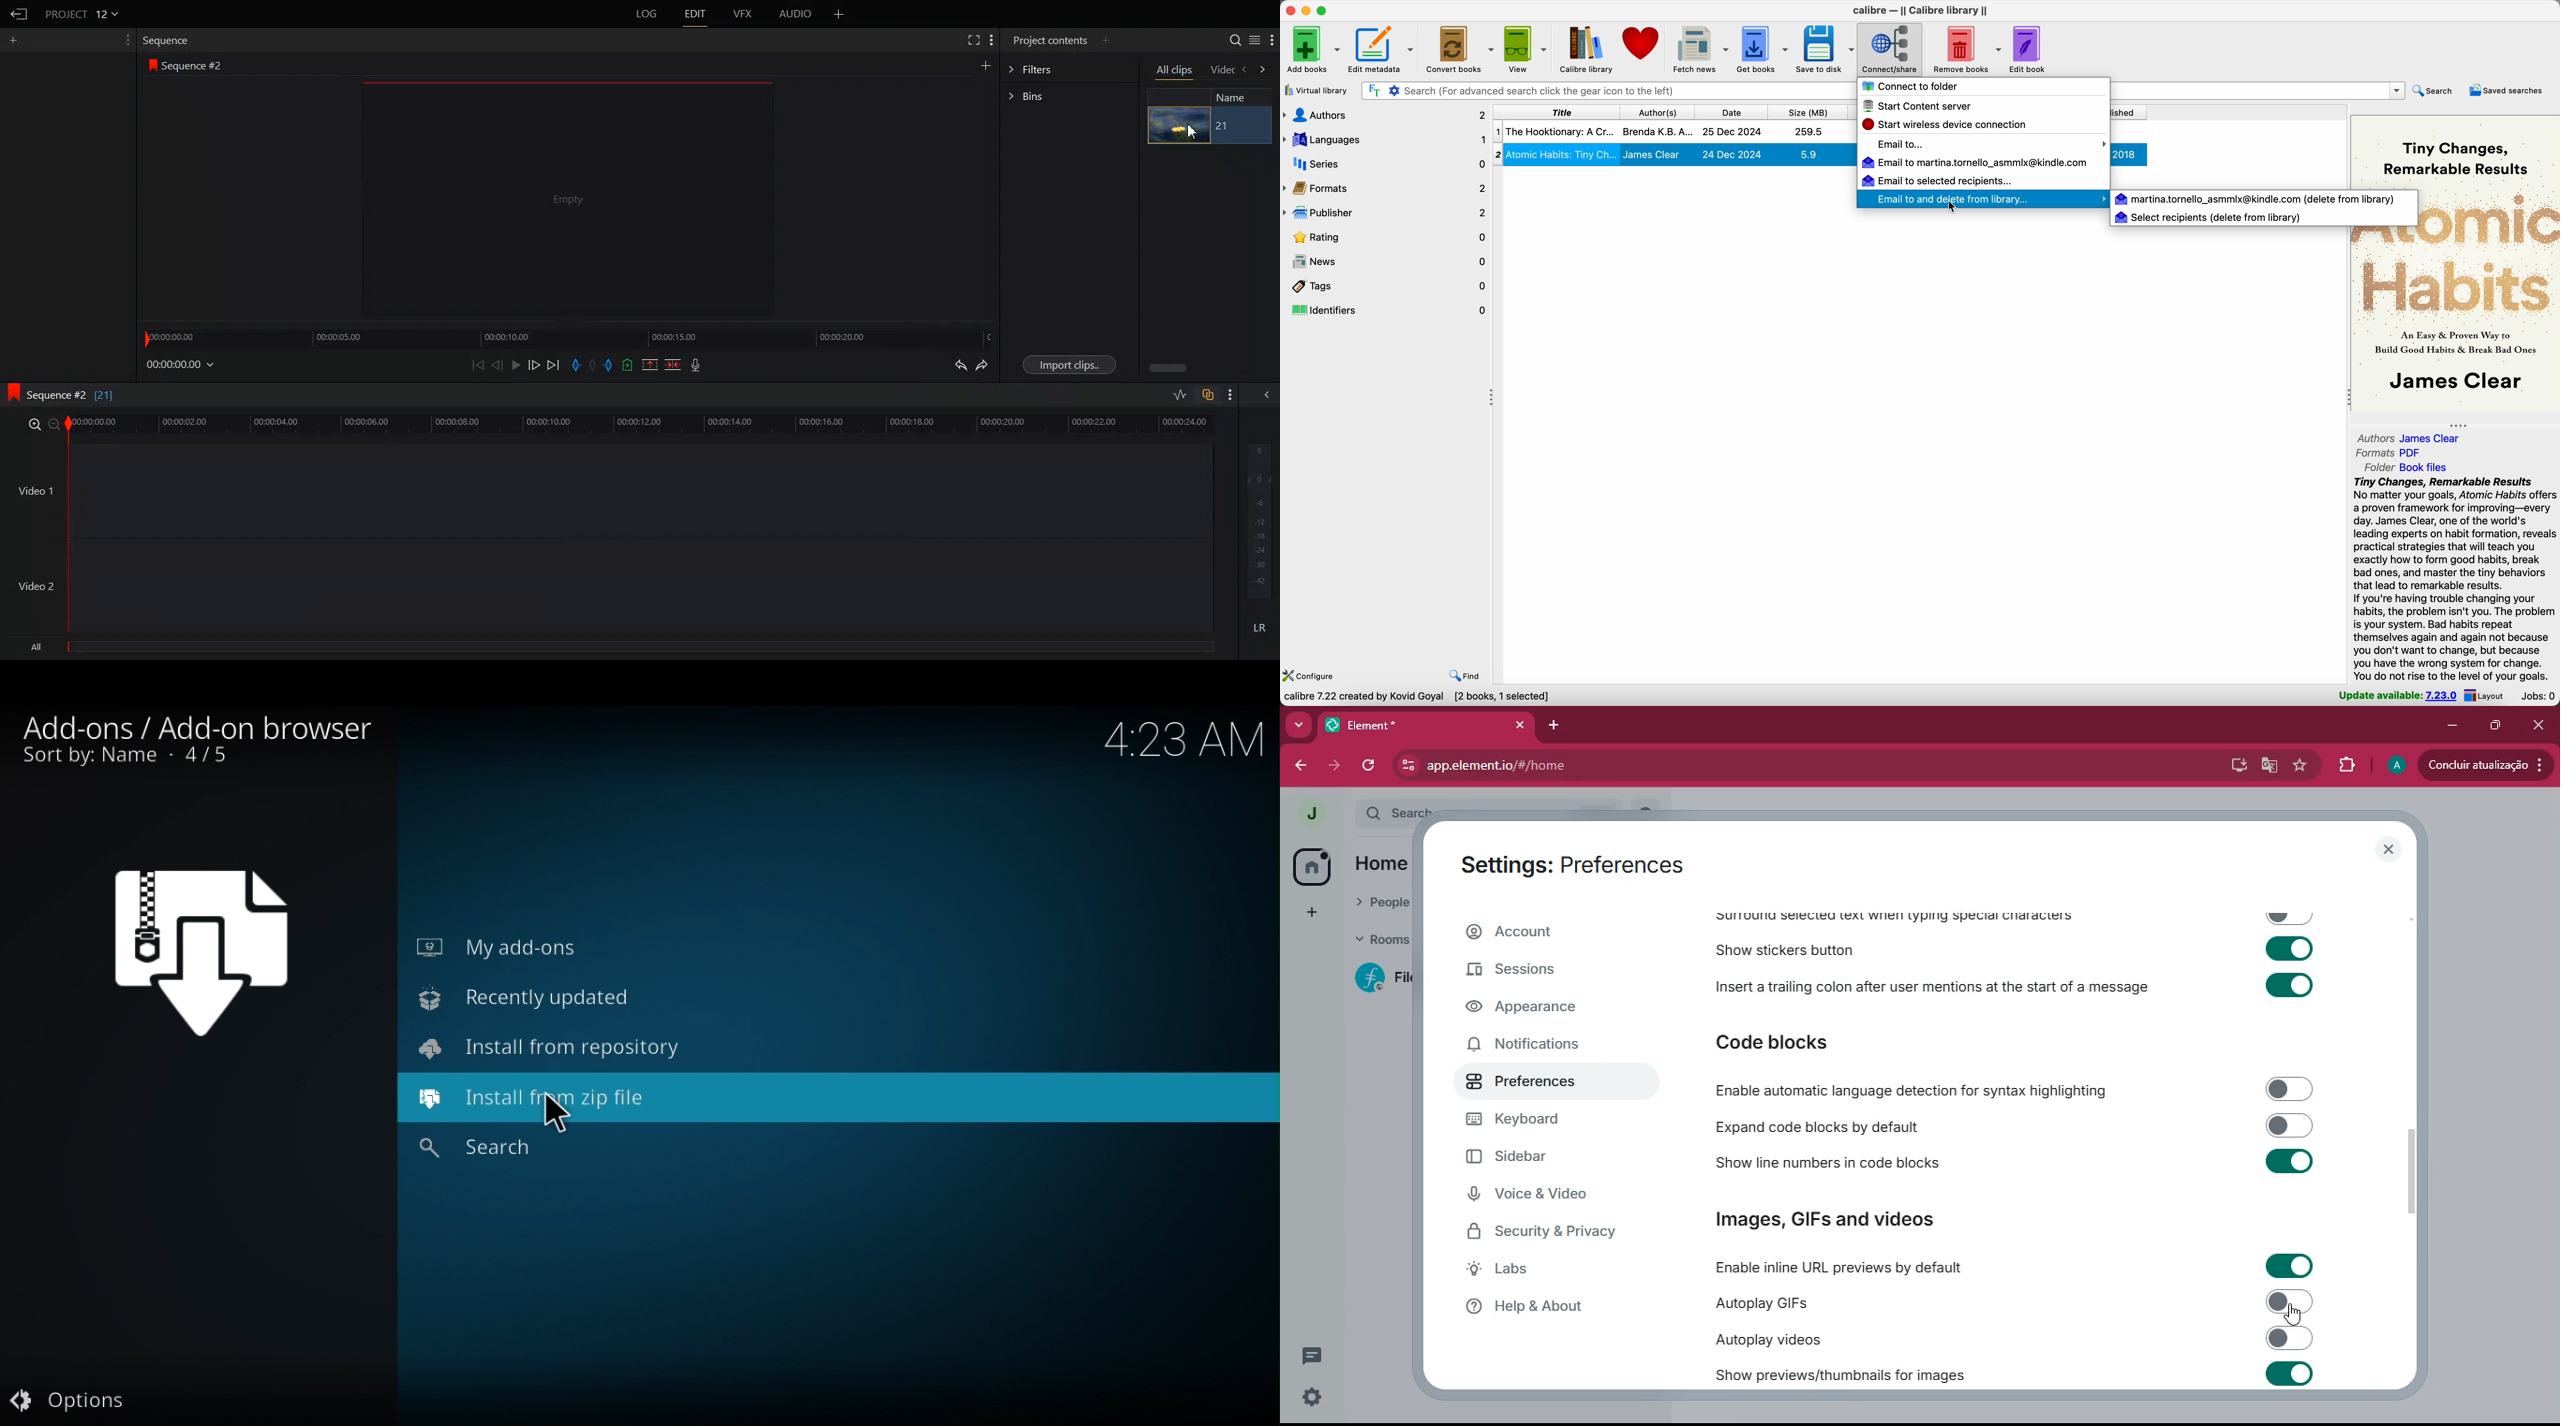 The image size is (2576, 1428). What do you see at coordinates (1237, 97) in the screenshot?
I see `Name` at bounding box center [1237, 97].